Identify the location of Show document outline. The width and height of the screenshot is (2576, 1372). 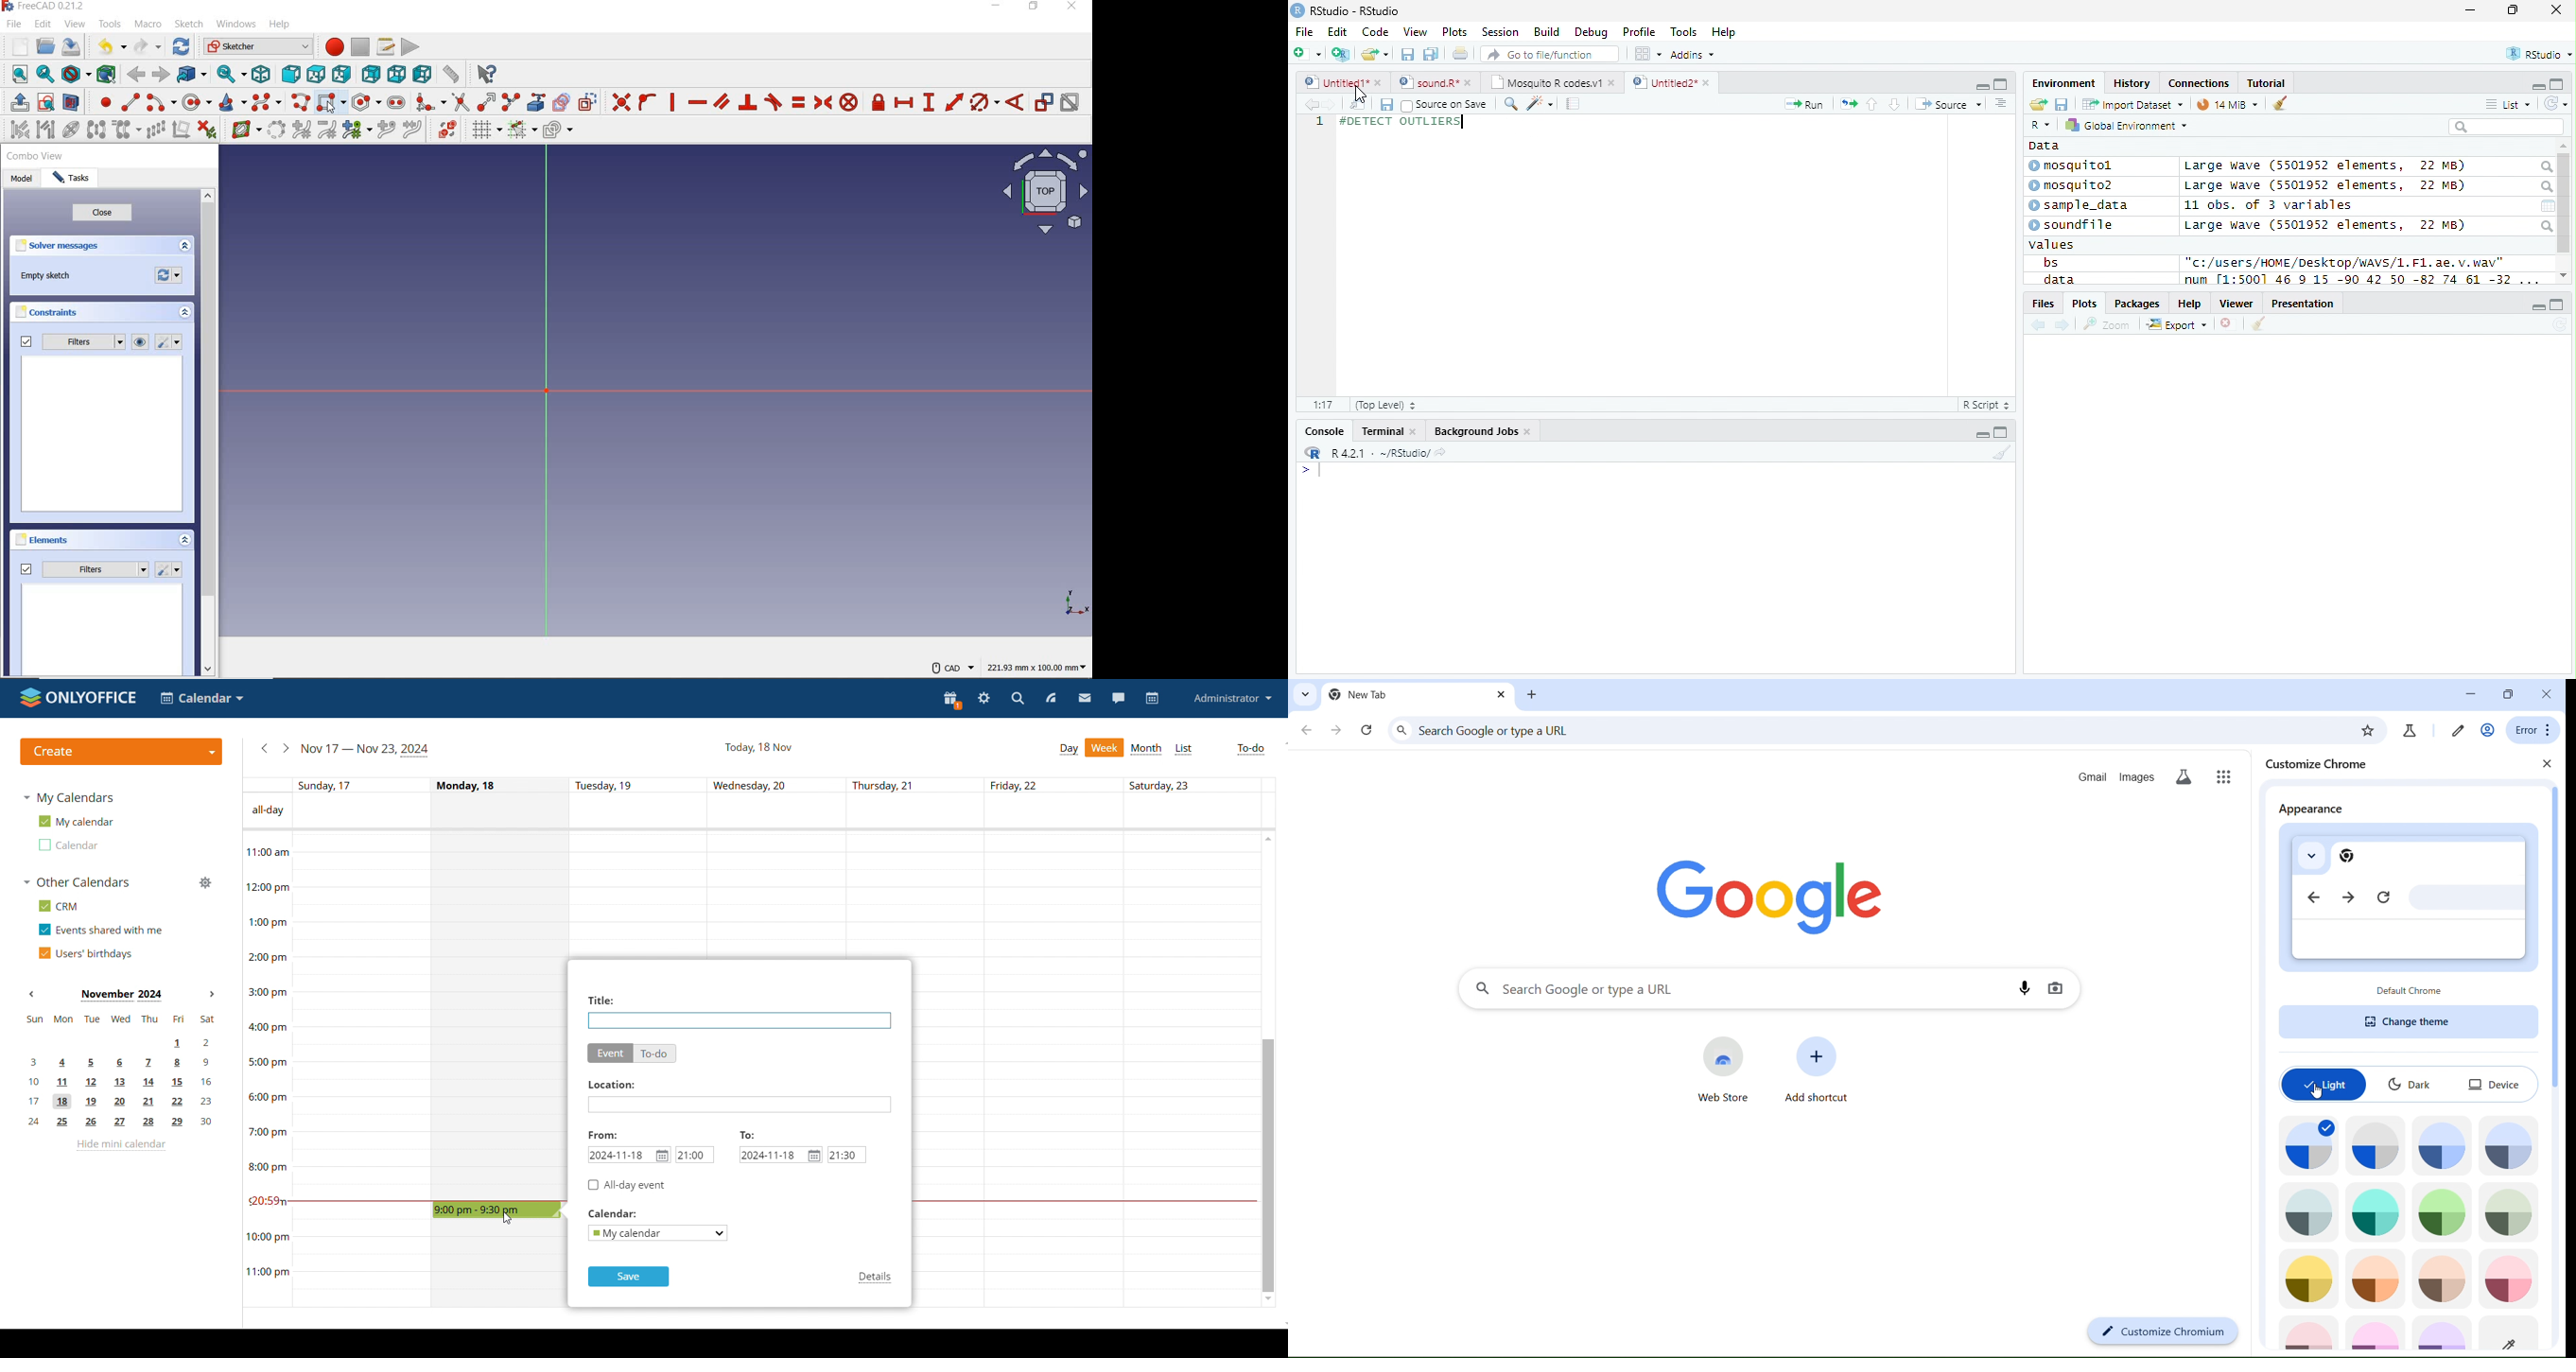
(2000, 103).